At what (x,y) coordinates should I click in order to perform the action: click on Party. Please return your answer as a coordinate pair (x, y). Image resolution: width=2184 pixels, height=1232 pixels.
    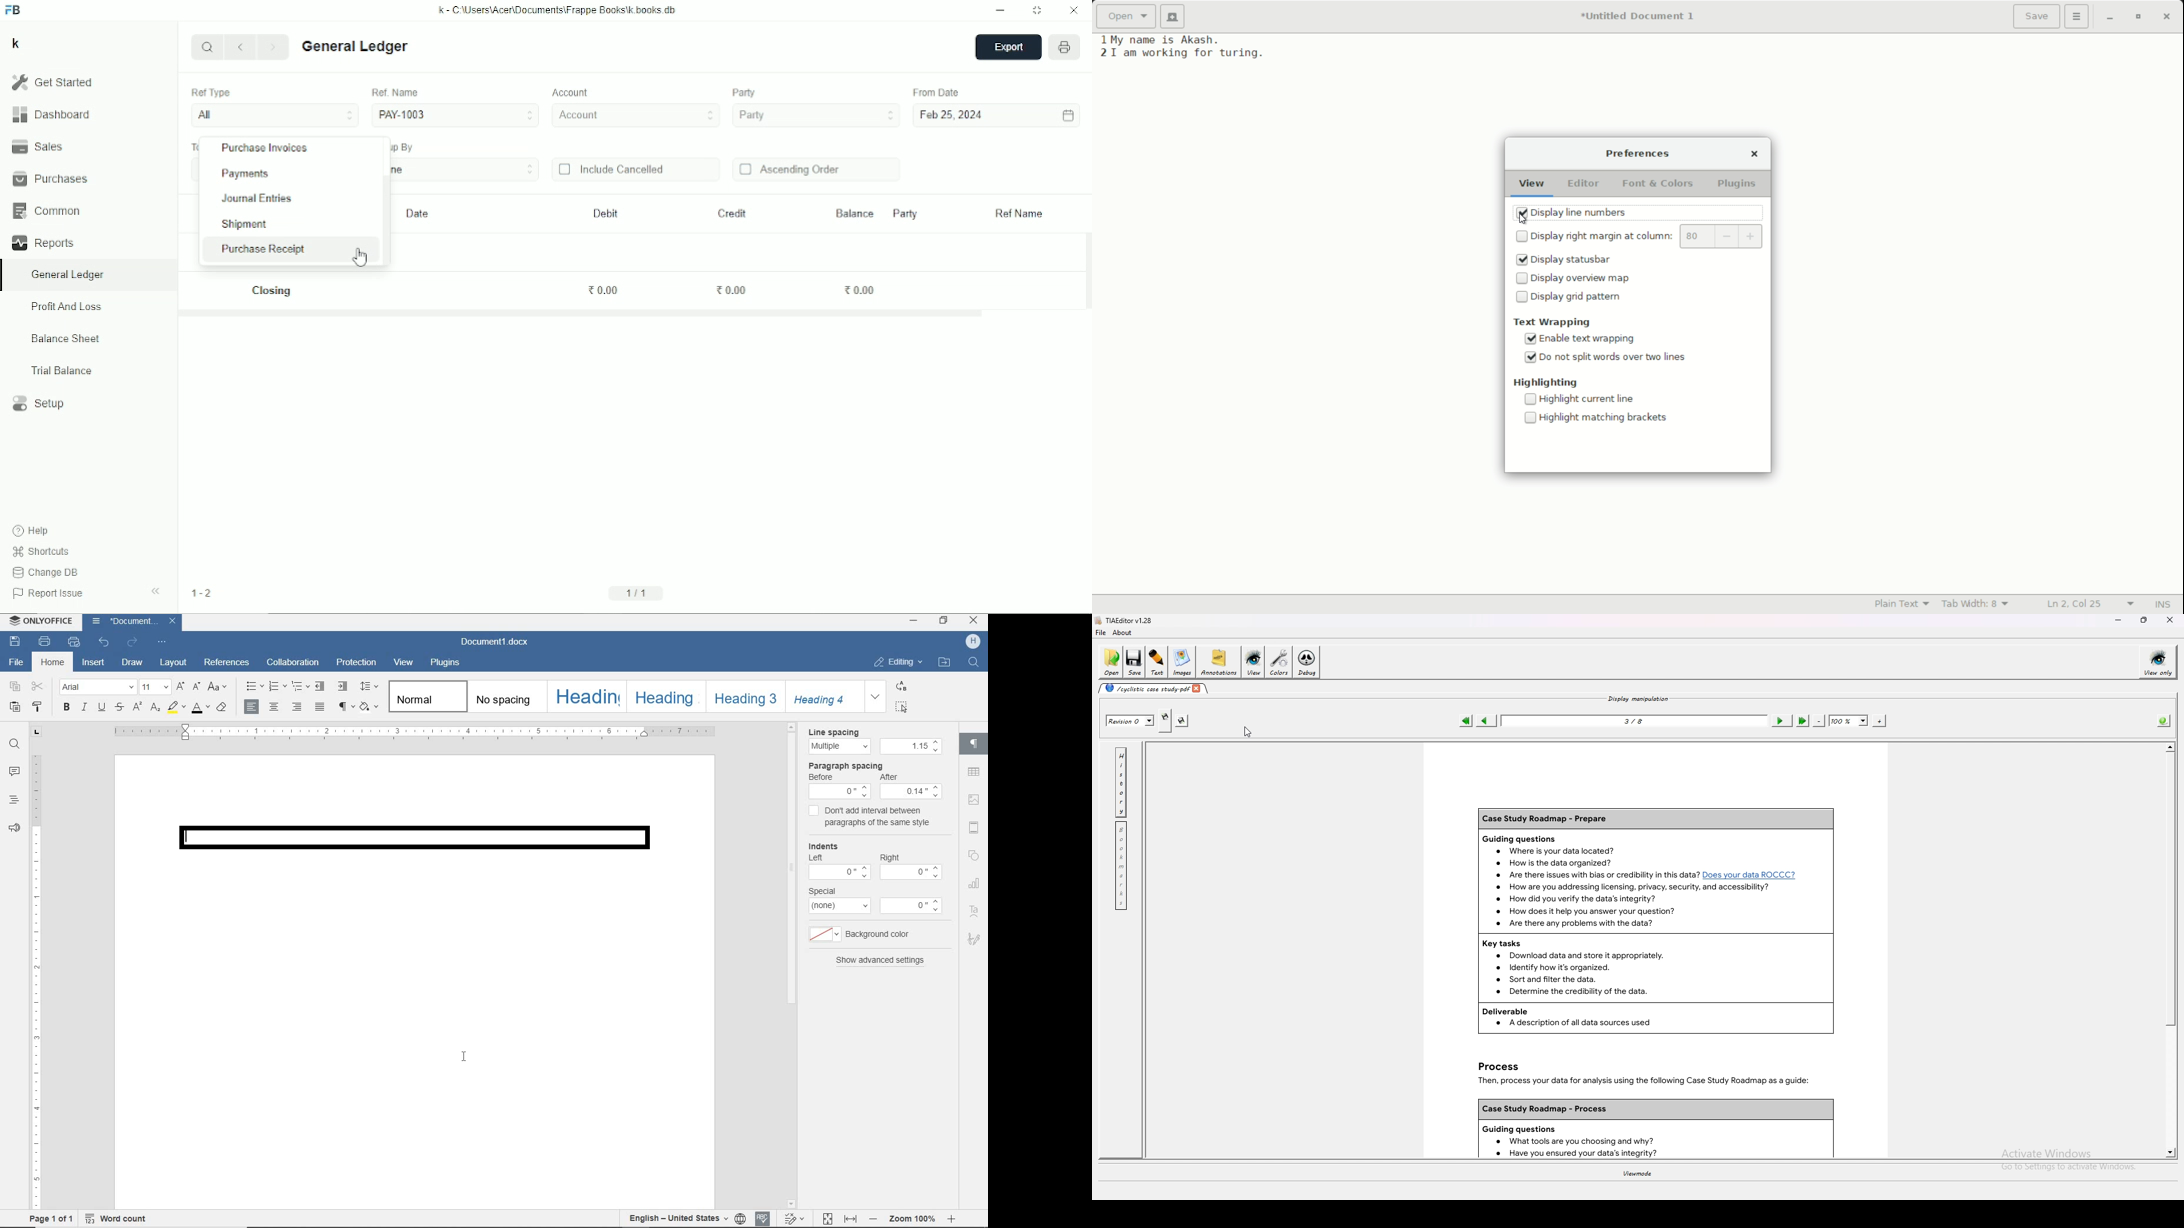
    Looking at the image, I should click on (904, 213).